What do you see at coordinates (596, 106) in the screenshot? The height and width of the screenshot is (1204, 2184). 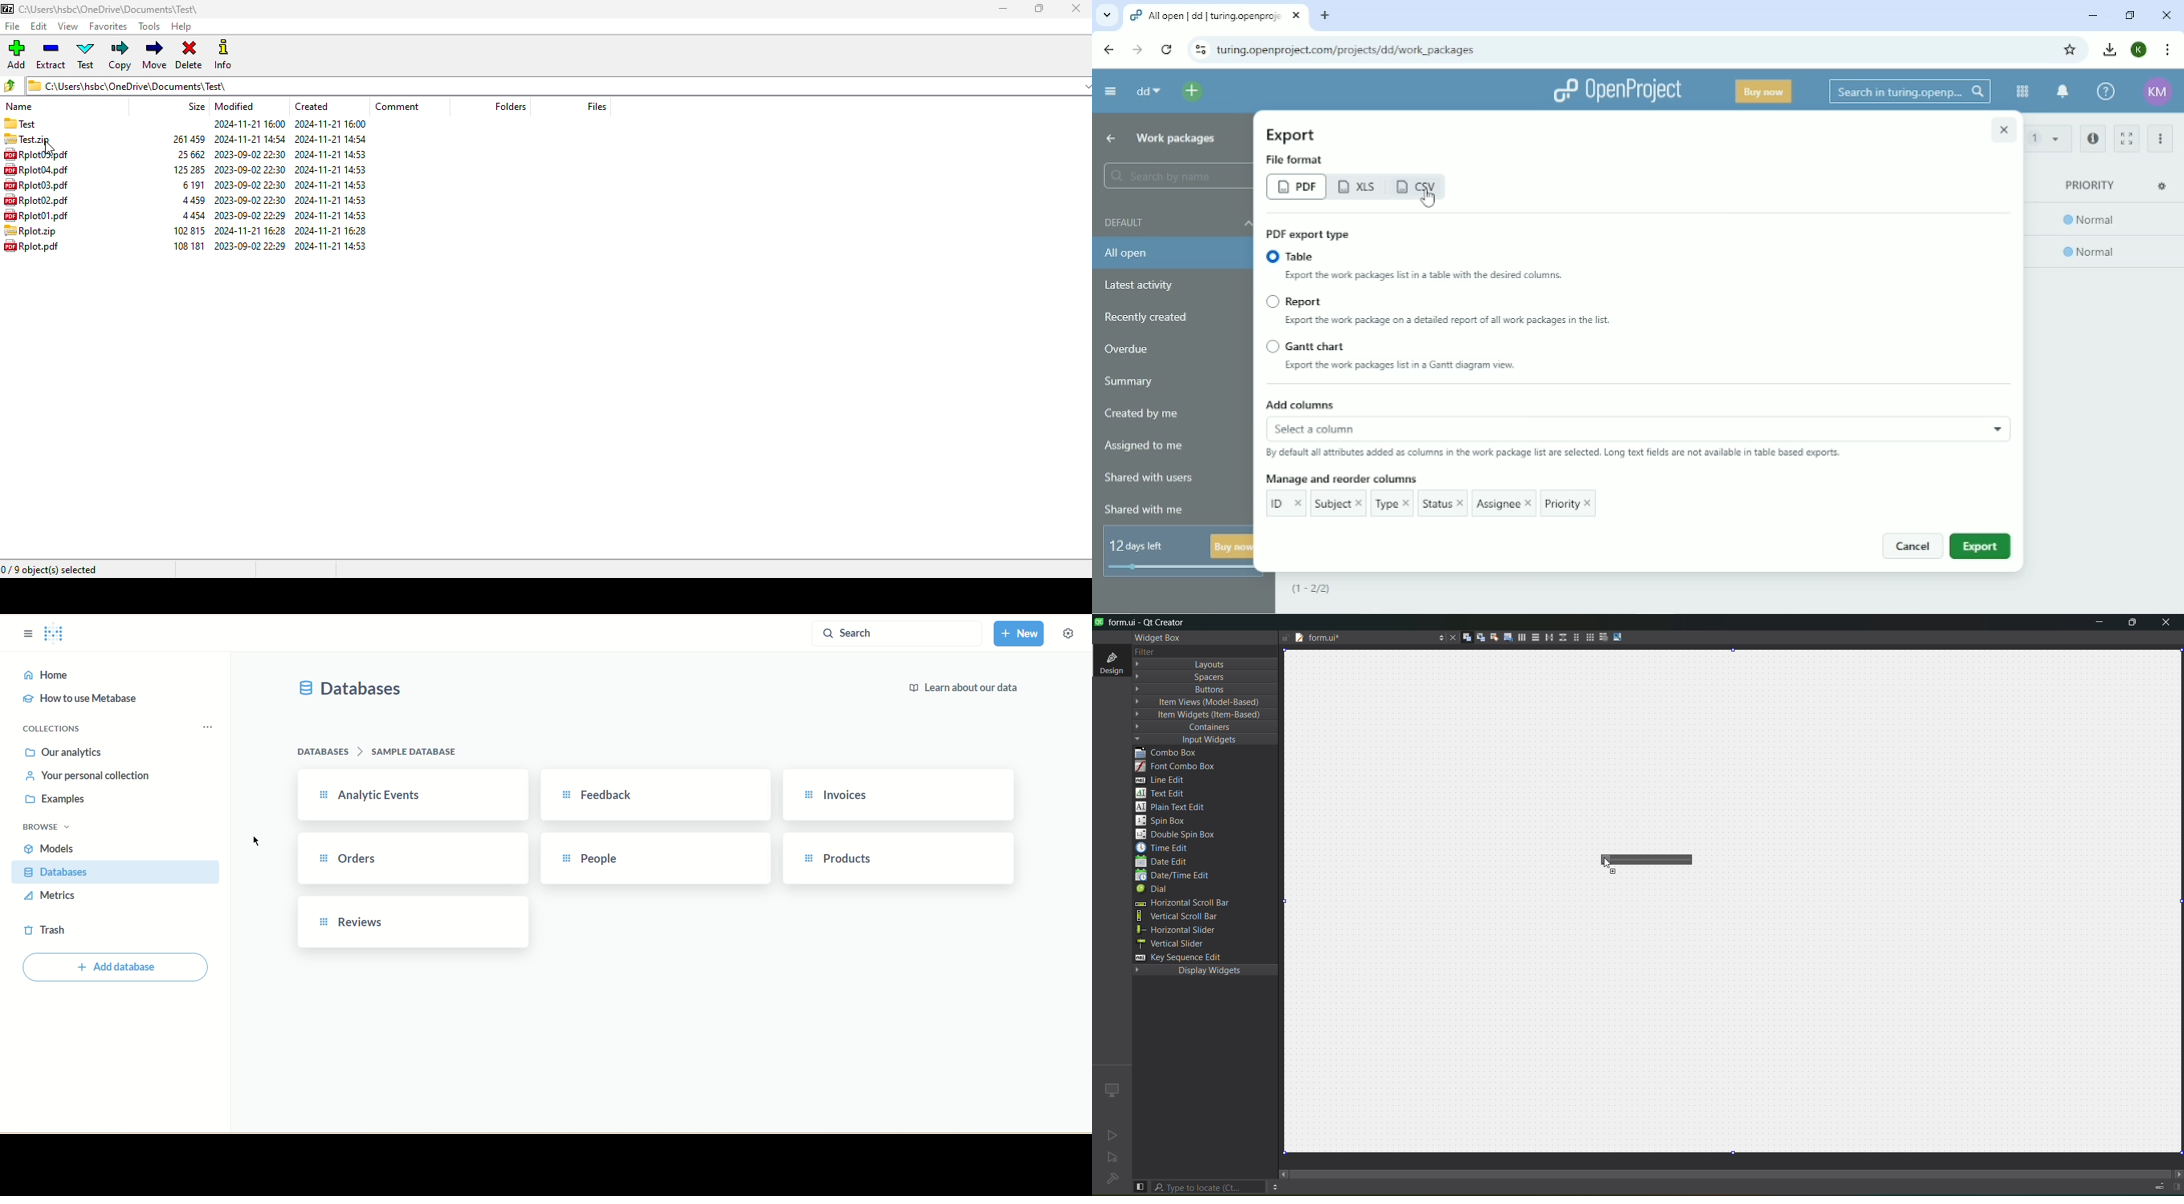 I see `files` at bounding box center [596, 106].